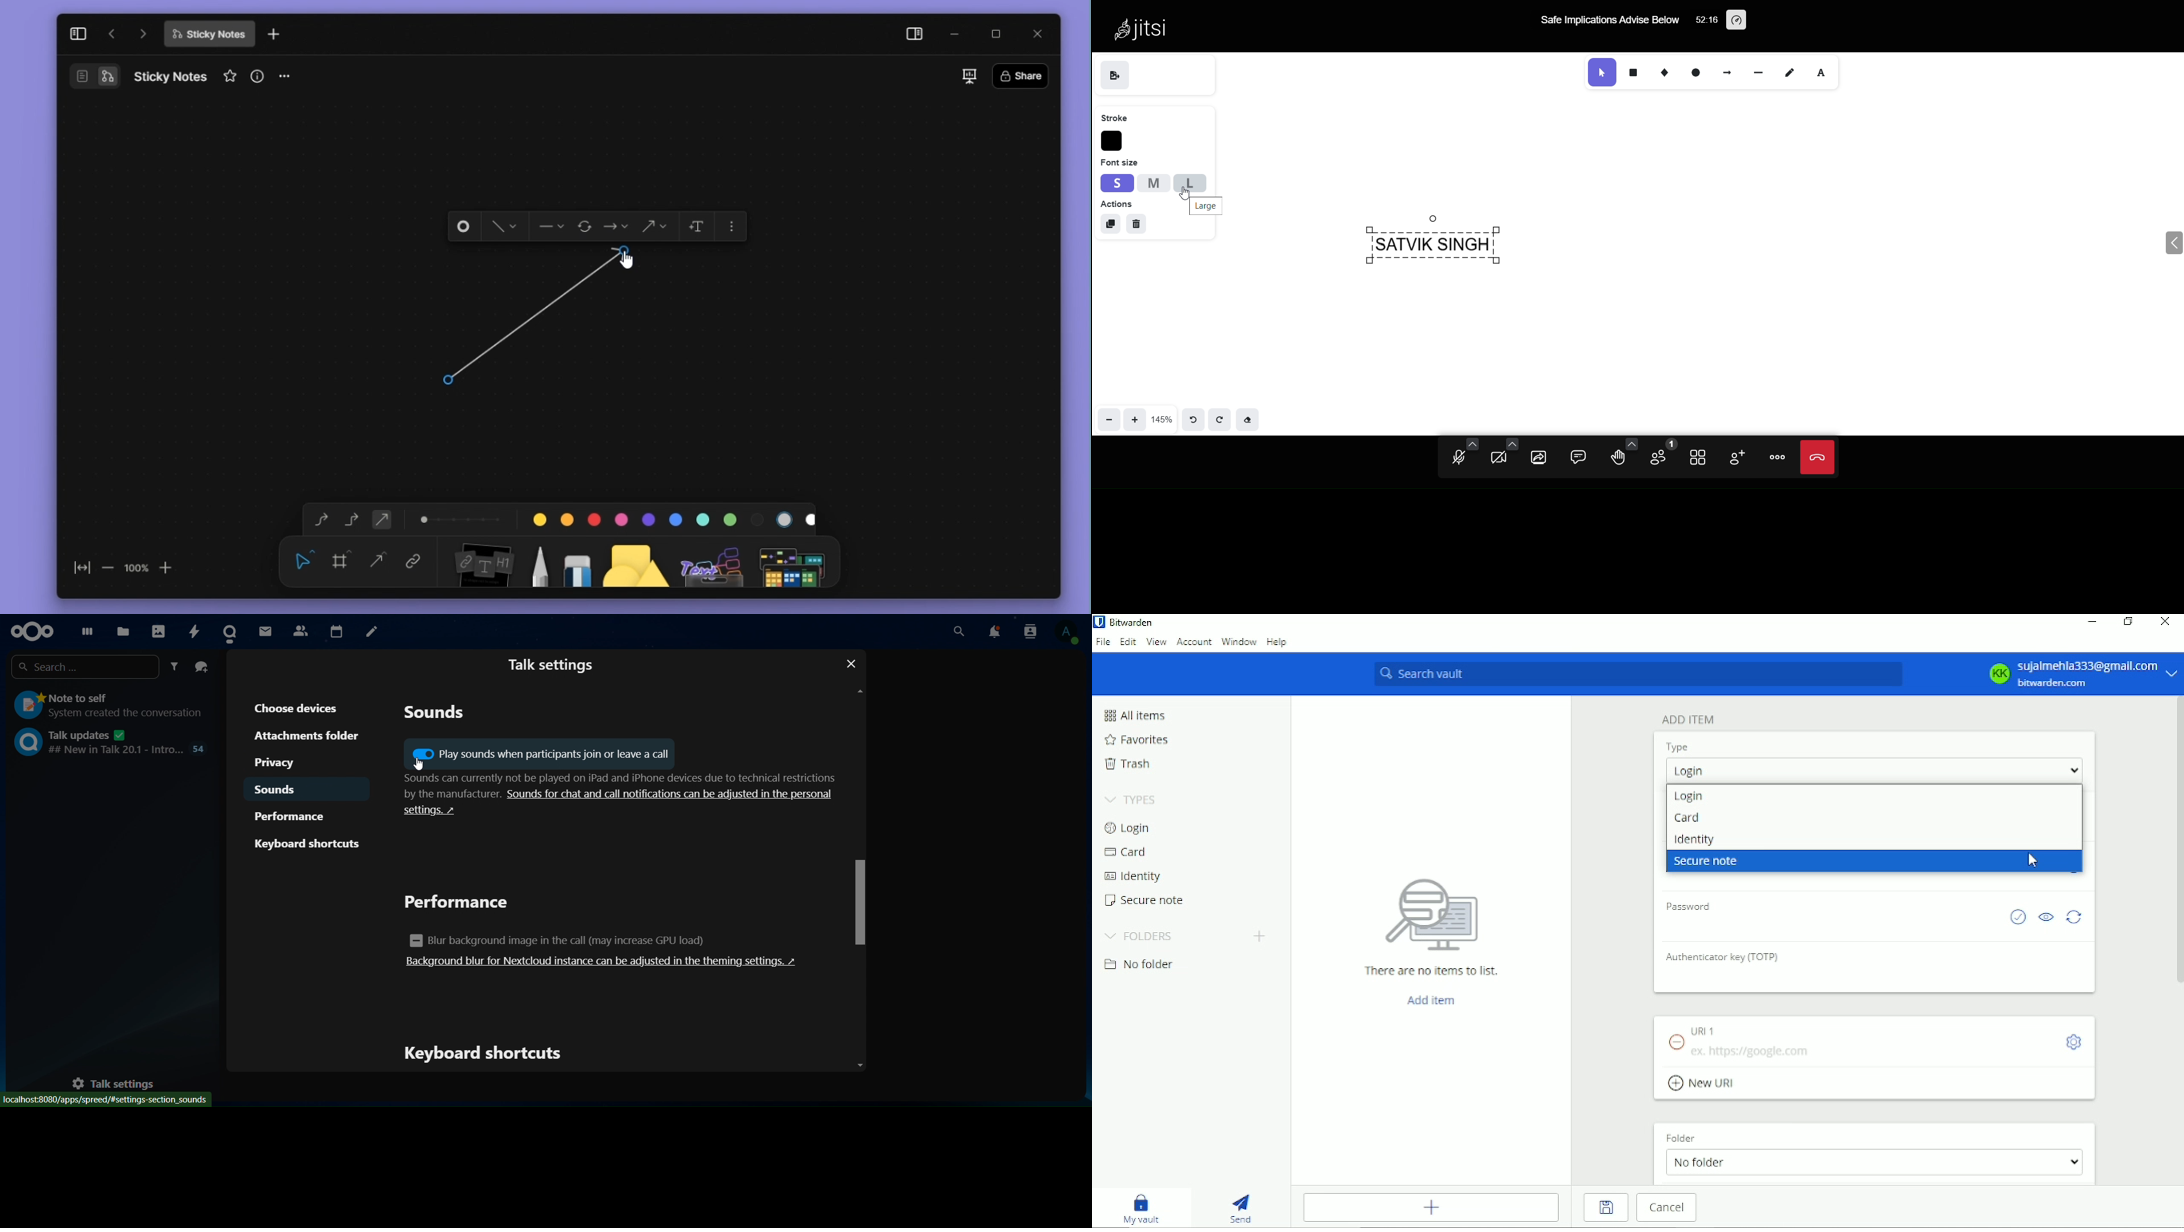 The width and height of the screenshot is (2184, 1232). Describe the element at coordinates (1636, 675) in the screenshot. I see `Search vault` at that location.